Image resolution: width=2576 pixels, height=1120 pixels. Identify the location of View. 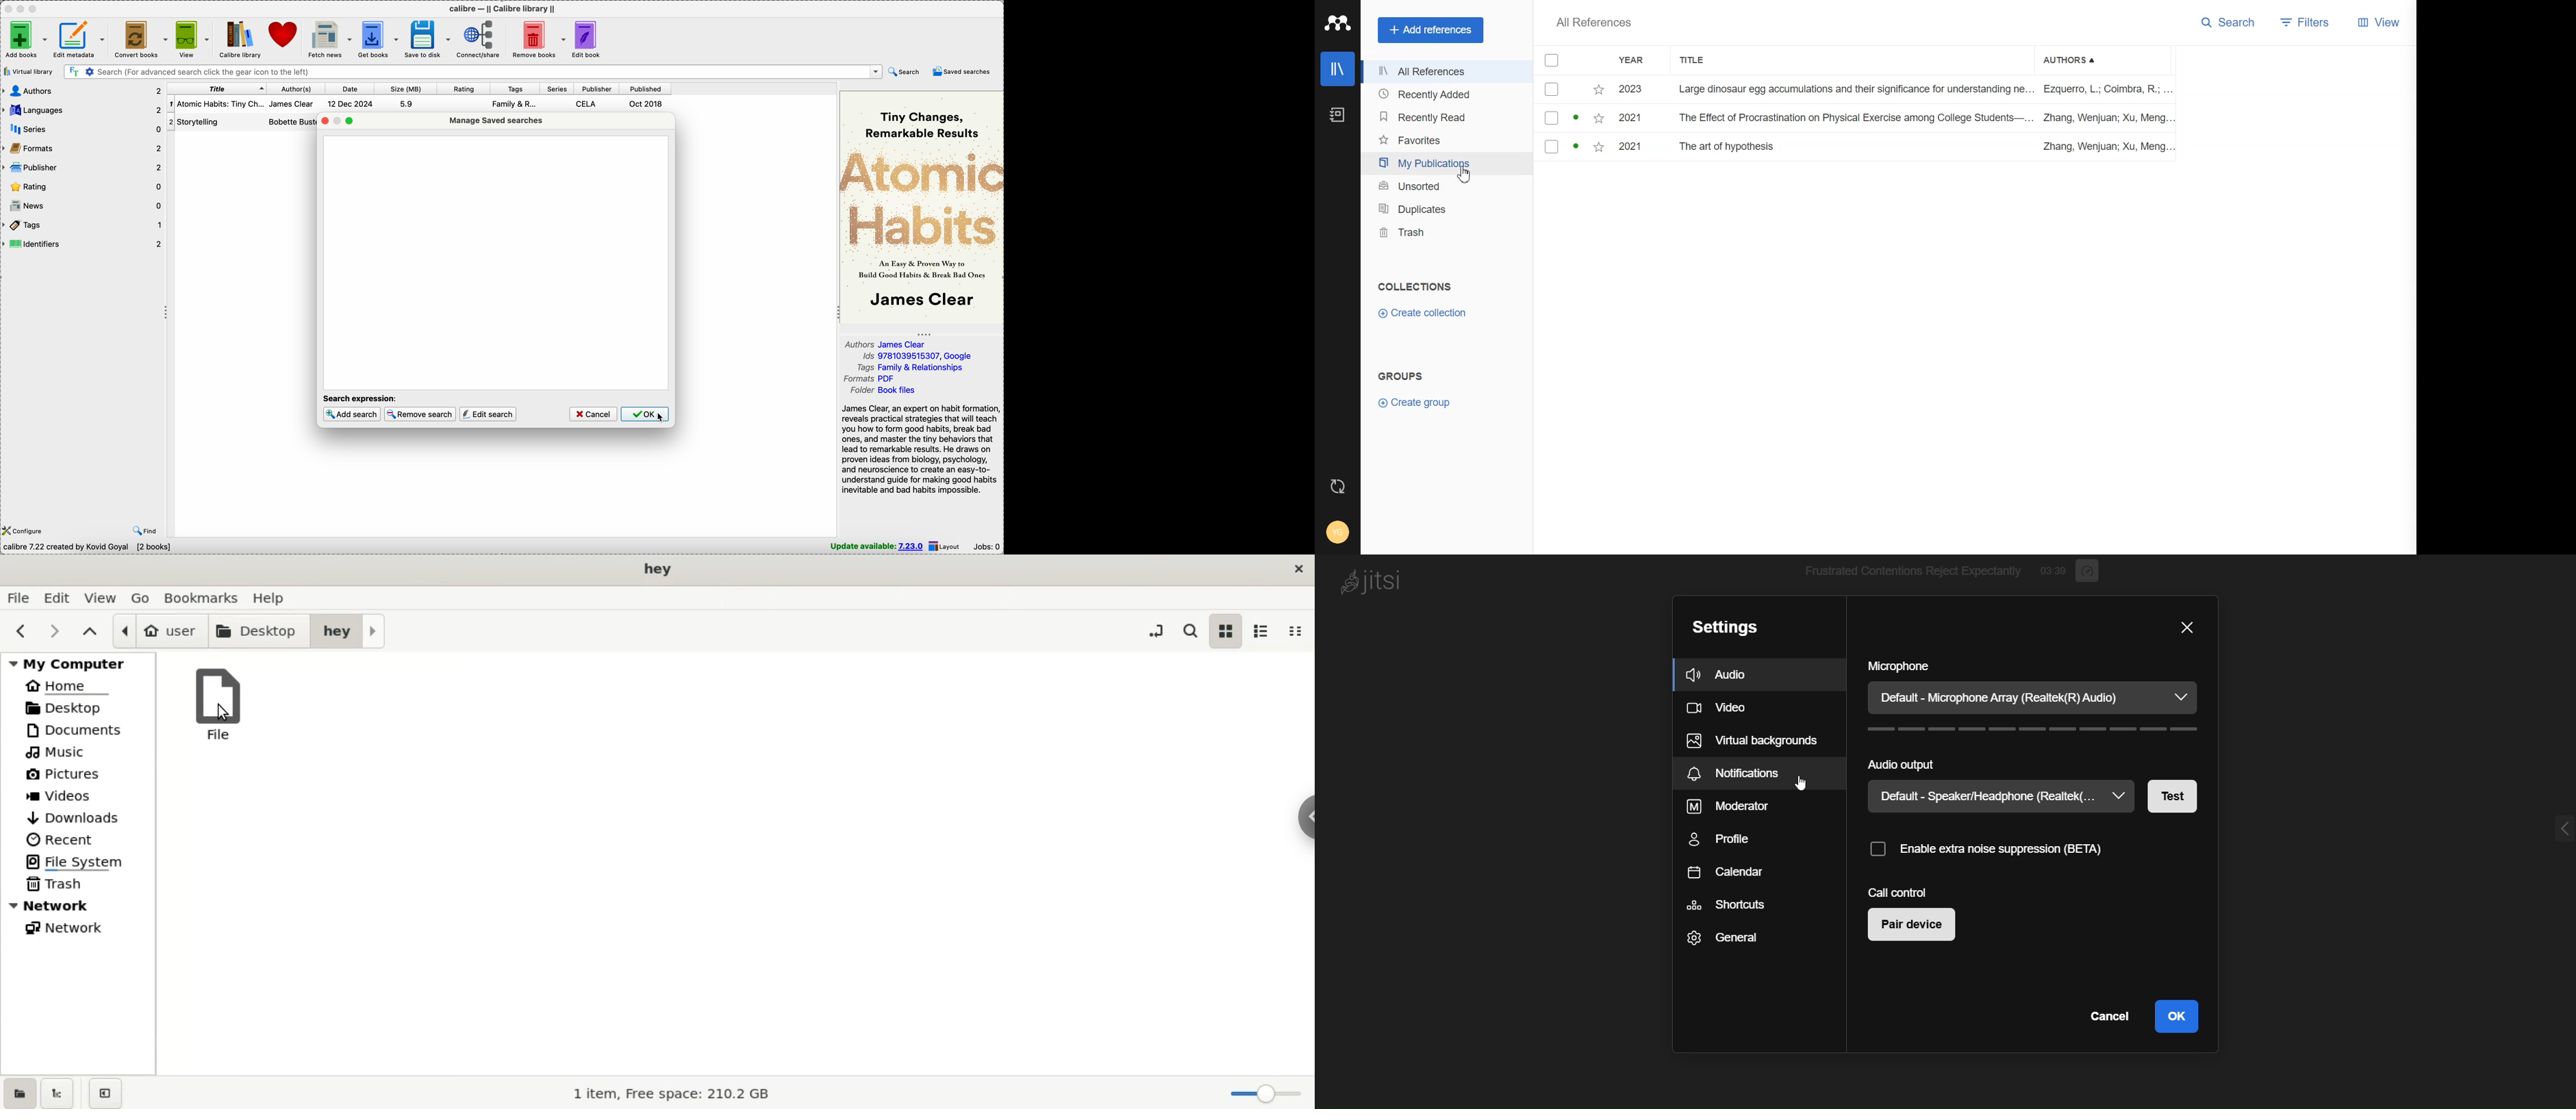
(2381, 22).